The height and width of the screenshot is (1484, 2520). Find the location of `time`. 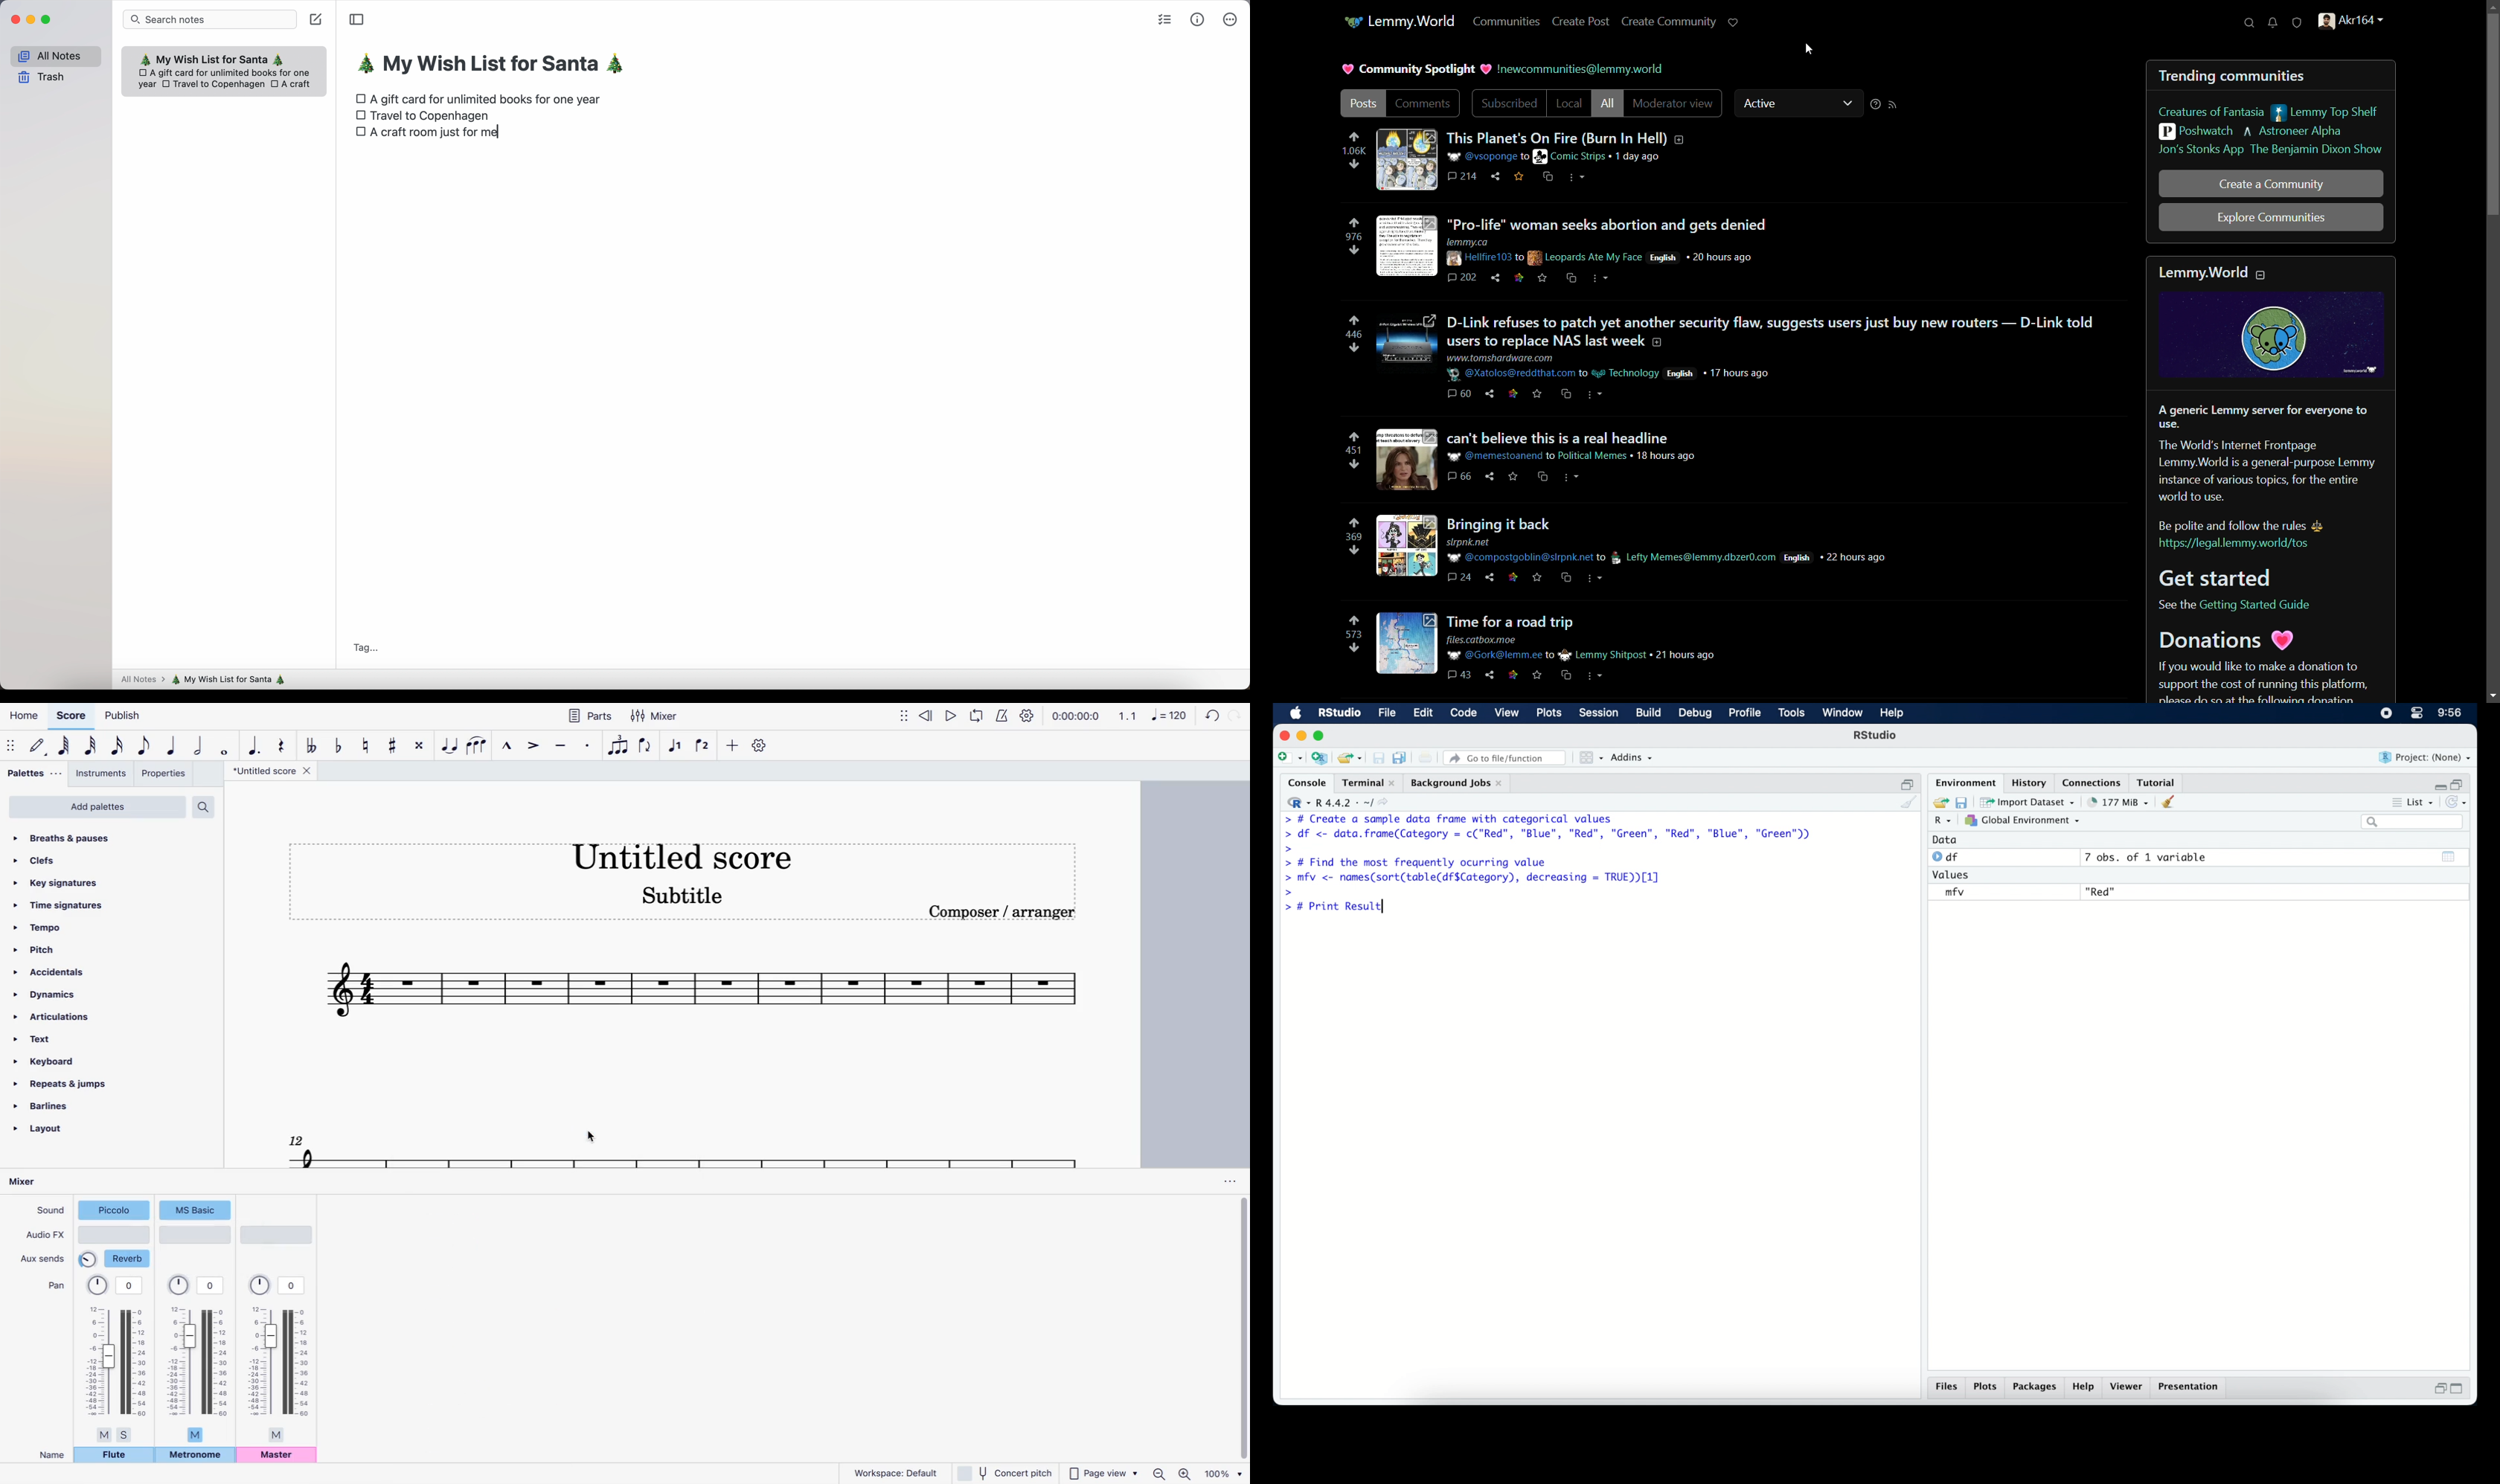

time is located at coordinates (1075, 715).